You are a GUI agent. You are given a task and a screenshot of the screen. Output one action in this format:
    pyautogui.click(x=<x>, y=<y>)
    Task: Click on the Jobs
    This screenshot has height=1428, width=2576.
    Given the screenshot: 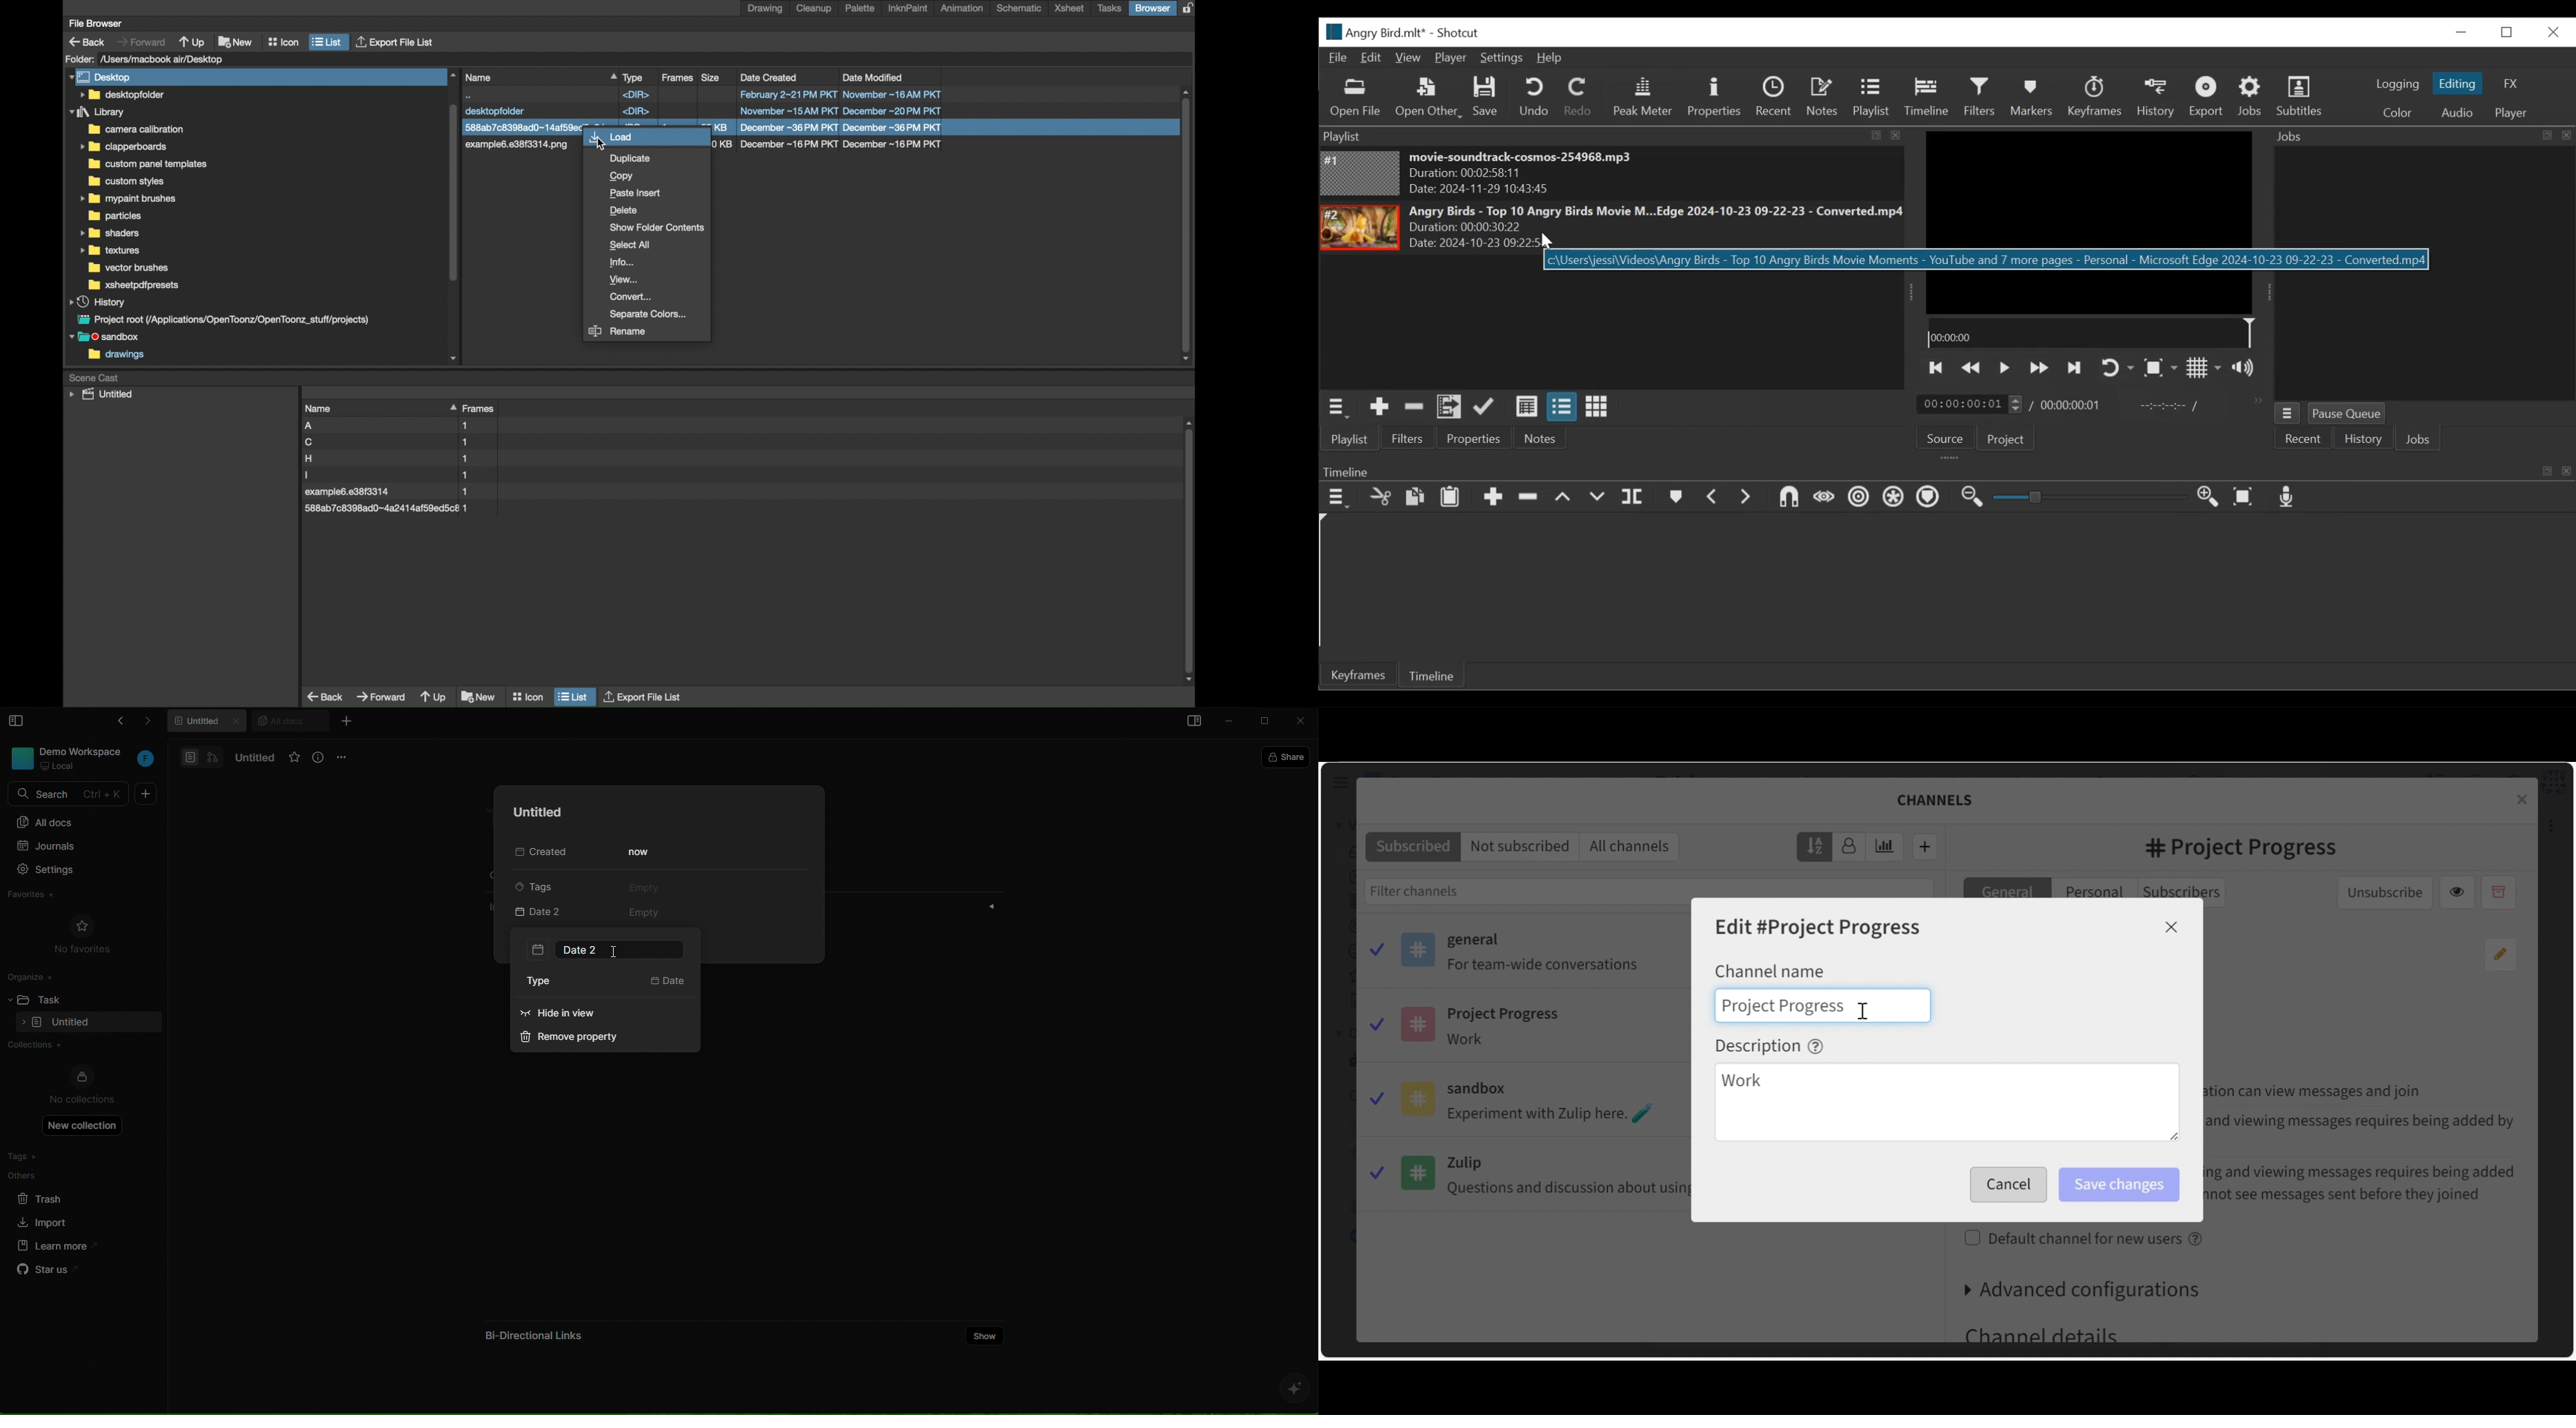 What is the action you would take?
    pyautogui.click(x=2420, y=439)
    